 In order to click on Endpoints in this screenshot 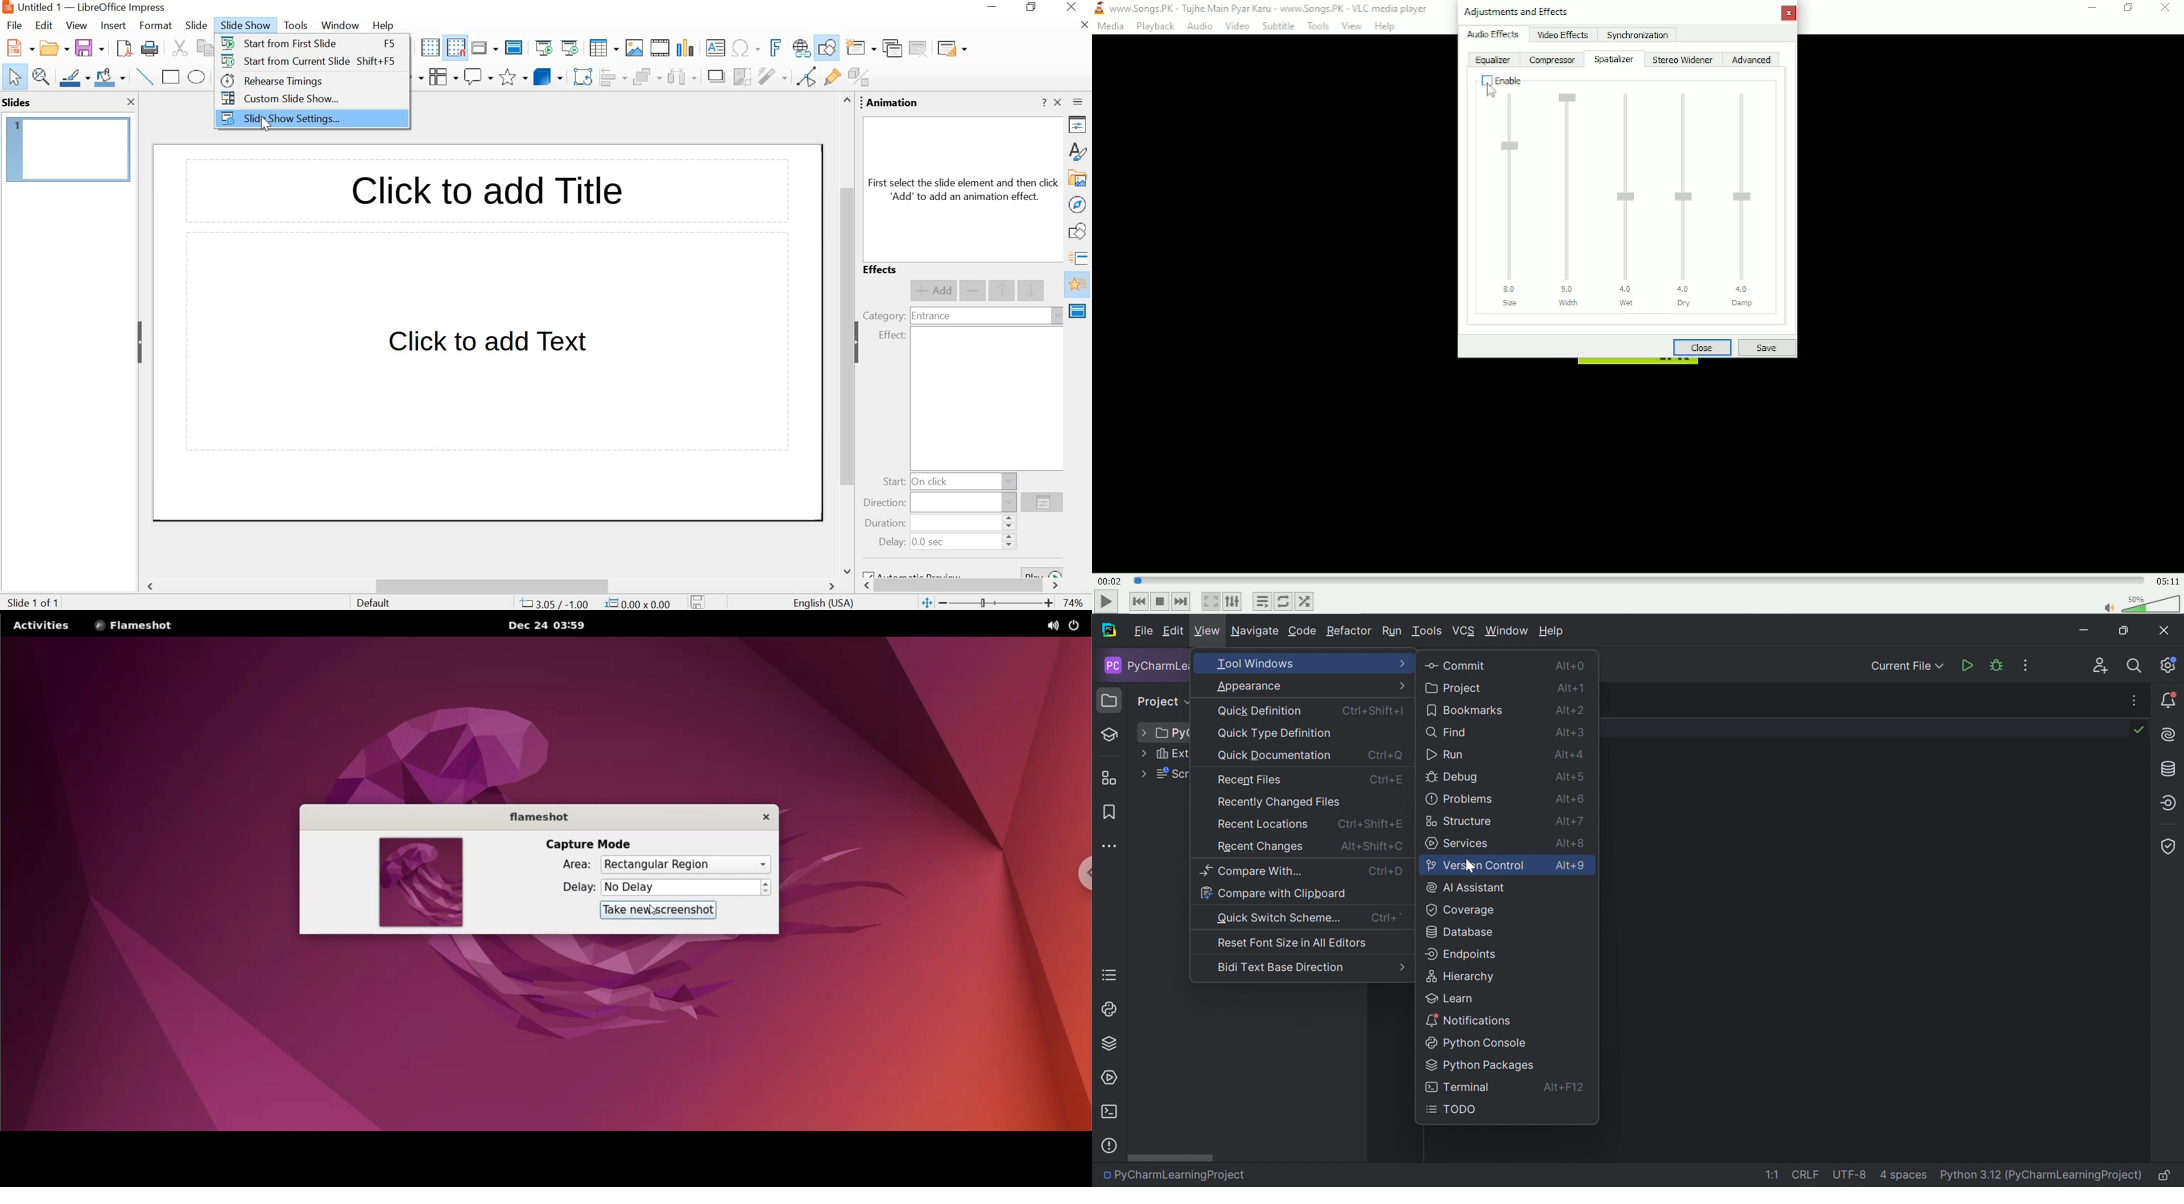, I will do `click(1462, 954)`.